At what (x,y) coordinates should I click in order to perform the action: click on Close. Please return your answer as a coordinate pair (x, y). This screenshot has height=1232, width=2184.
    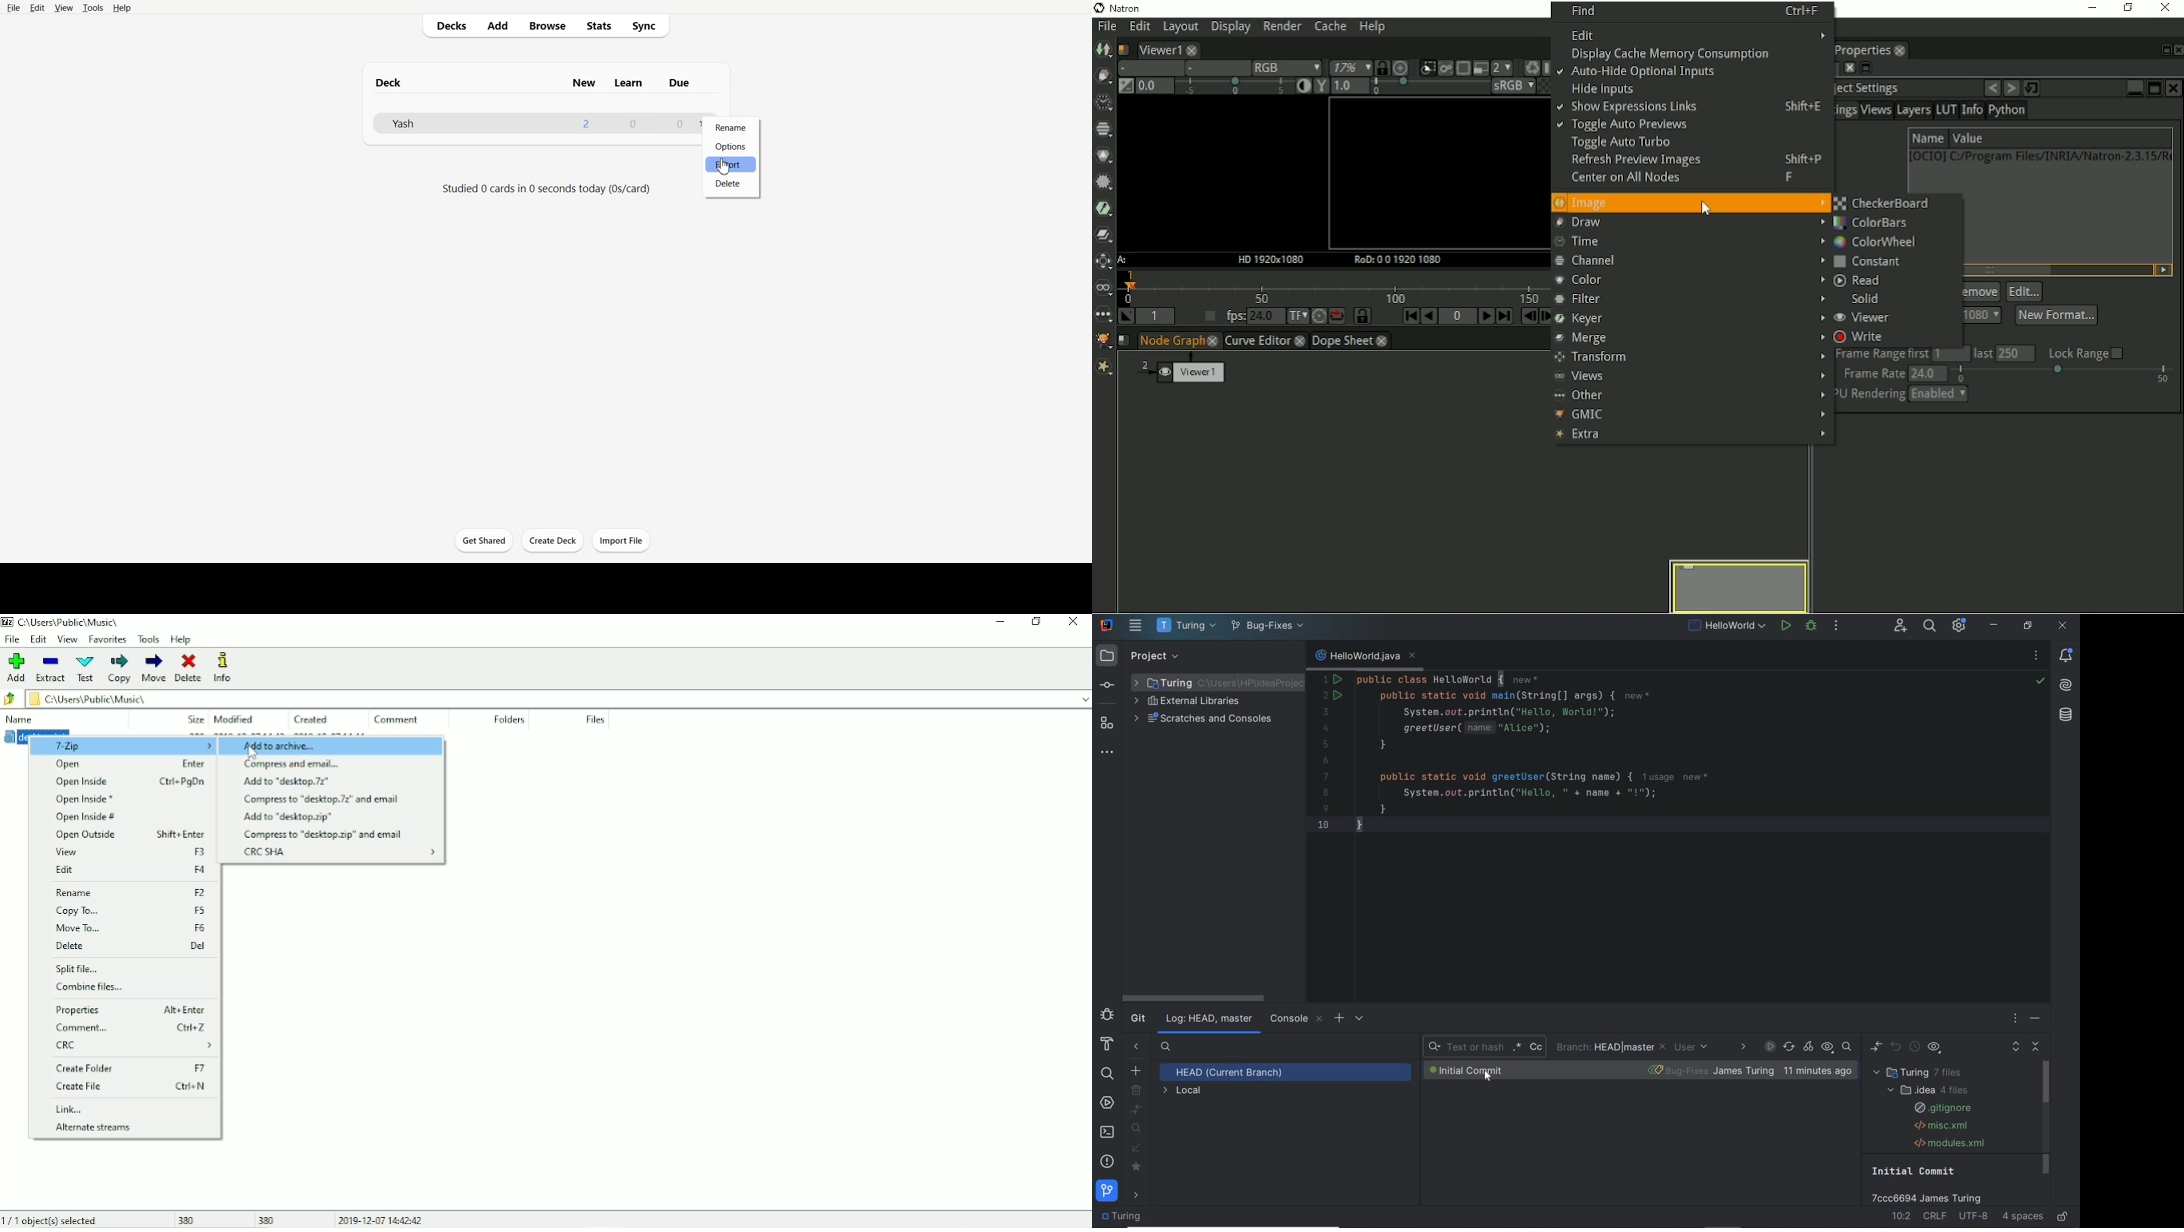
    Looking at the image, I should click on (1075, 623).